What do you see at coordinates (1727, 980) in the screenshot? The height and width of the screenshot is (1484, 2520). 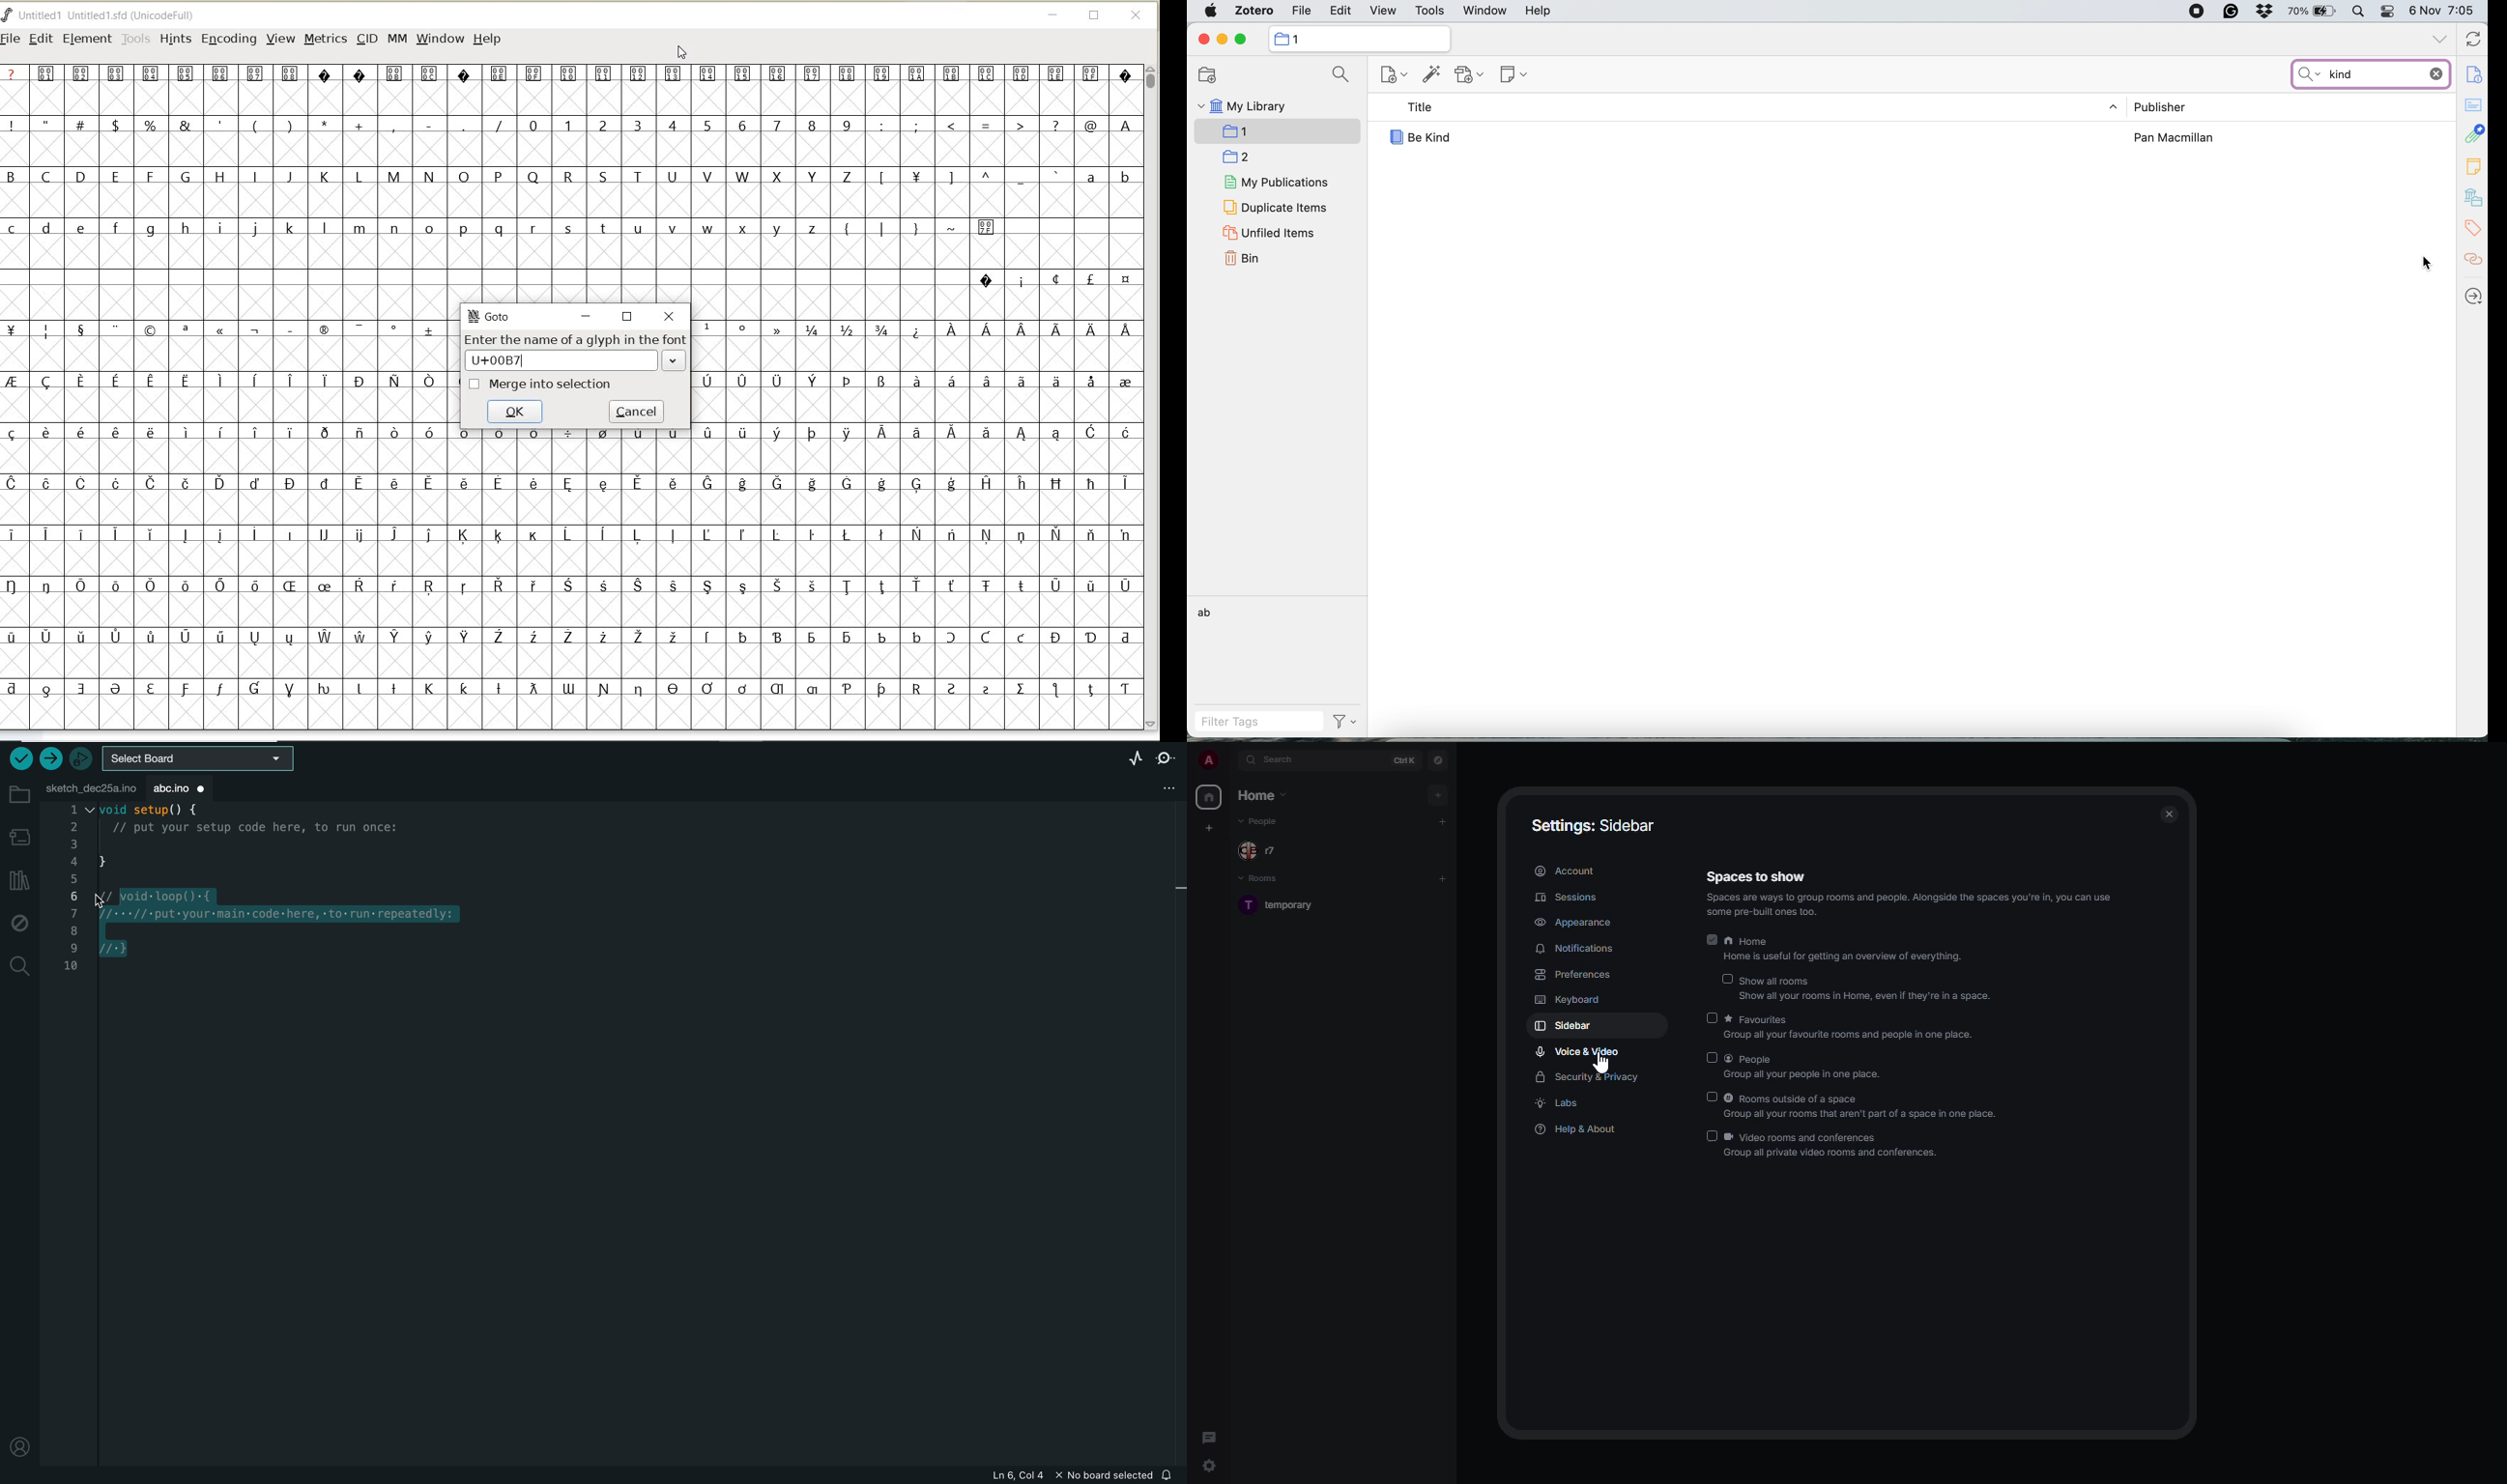 I see `disabled` at bounding box center [1727, 980].